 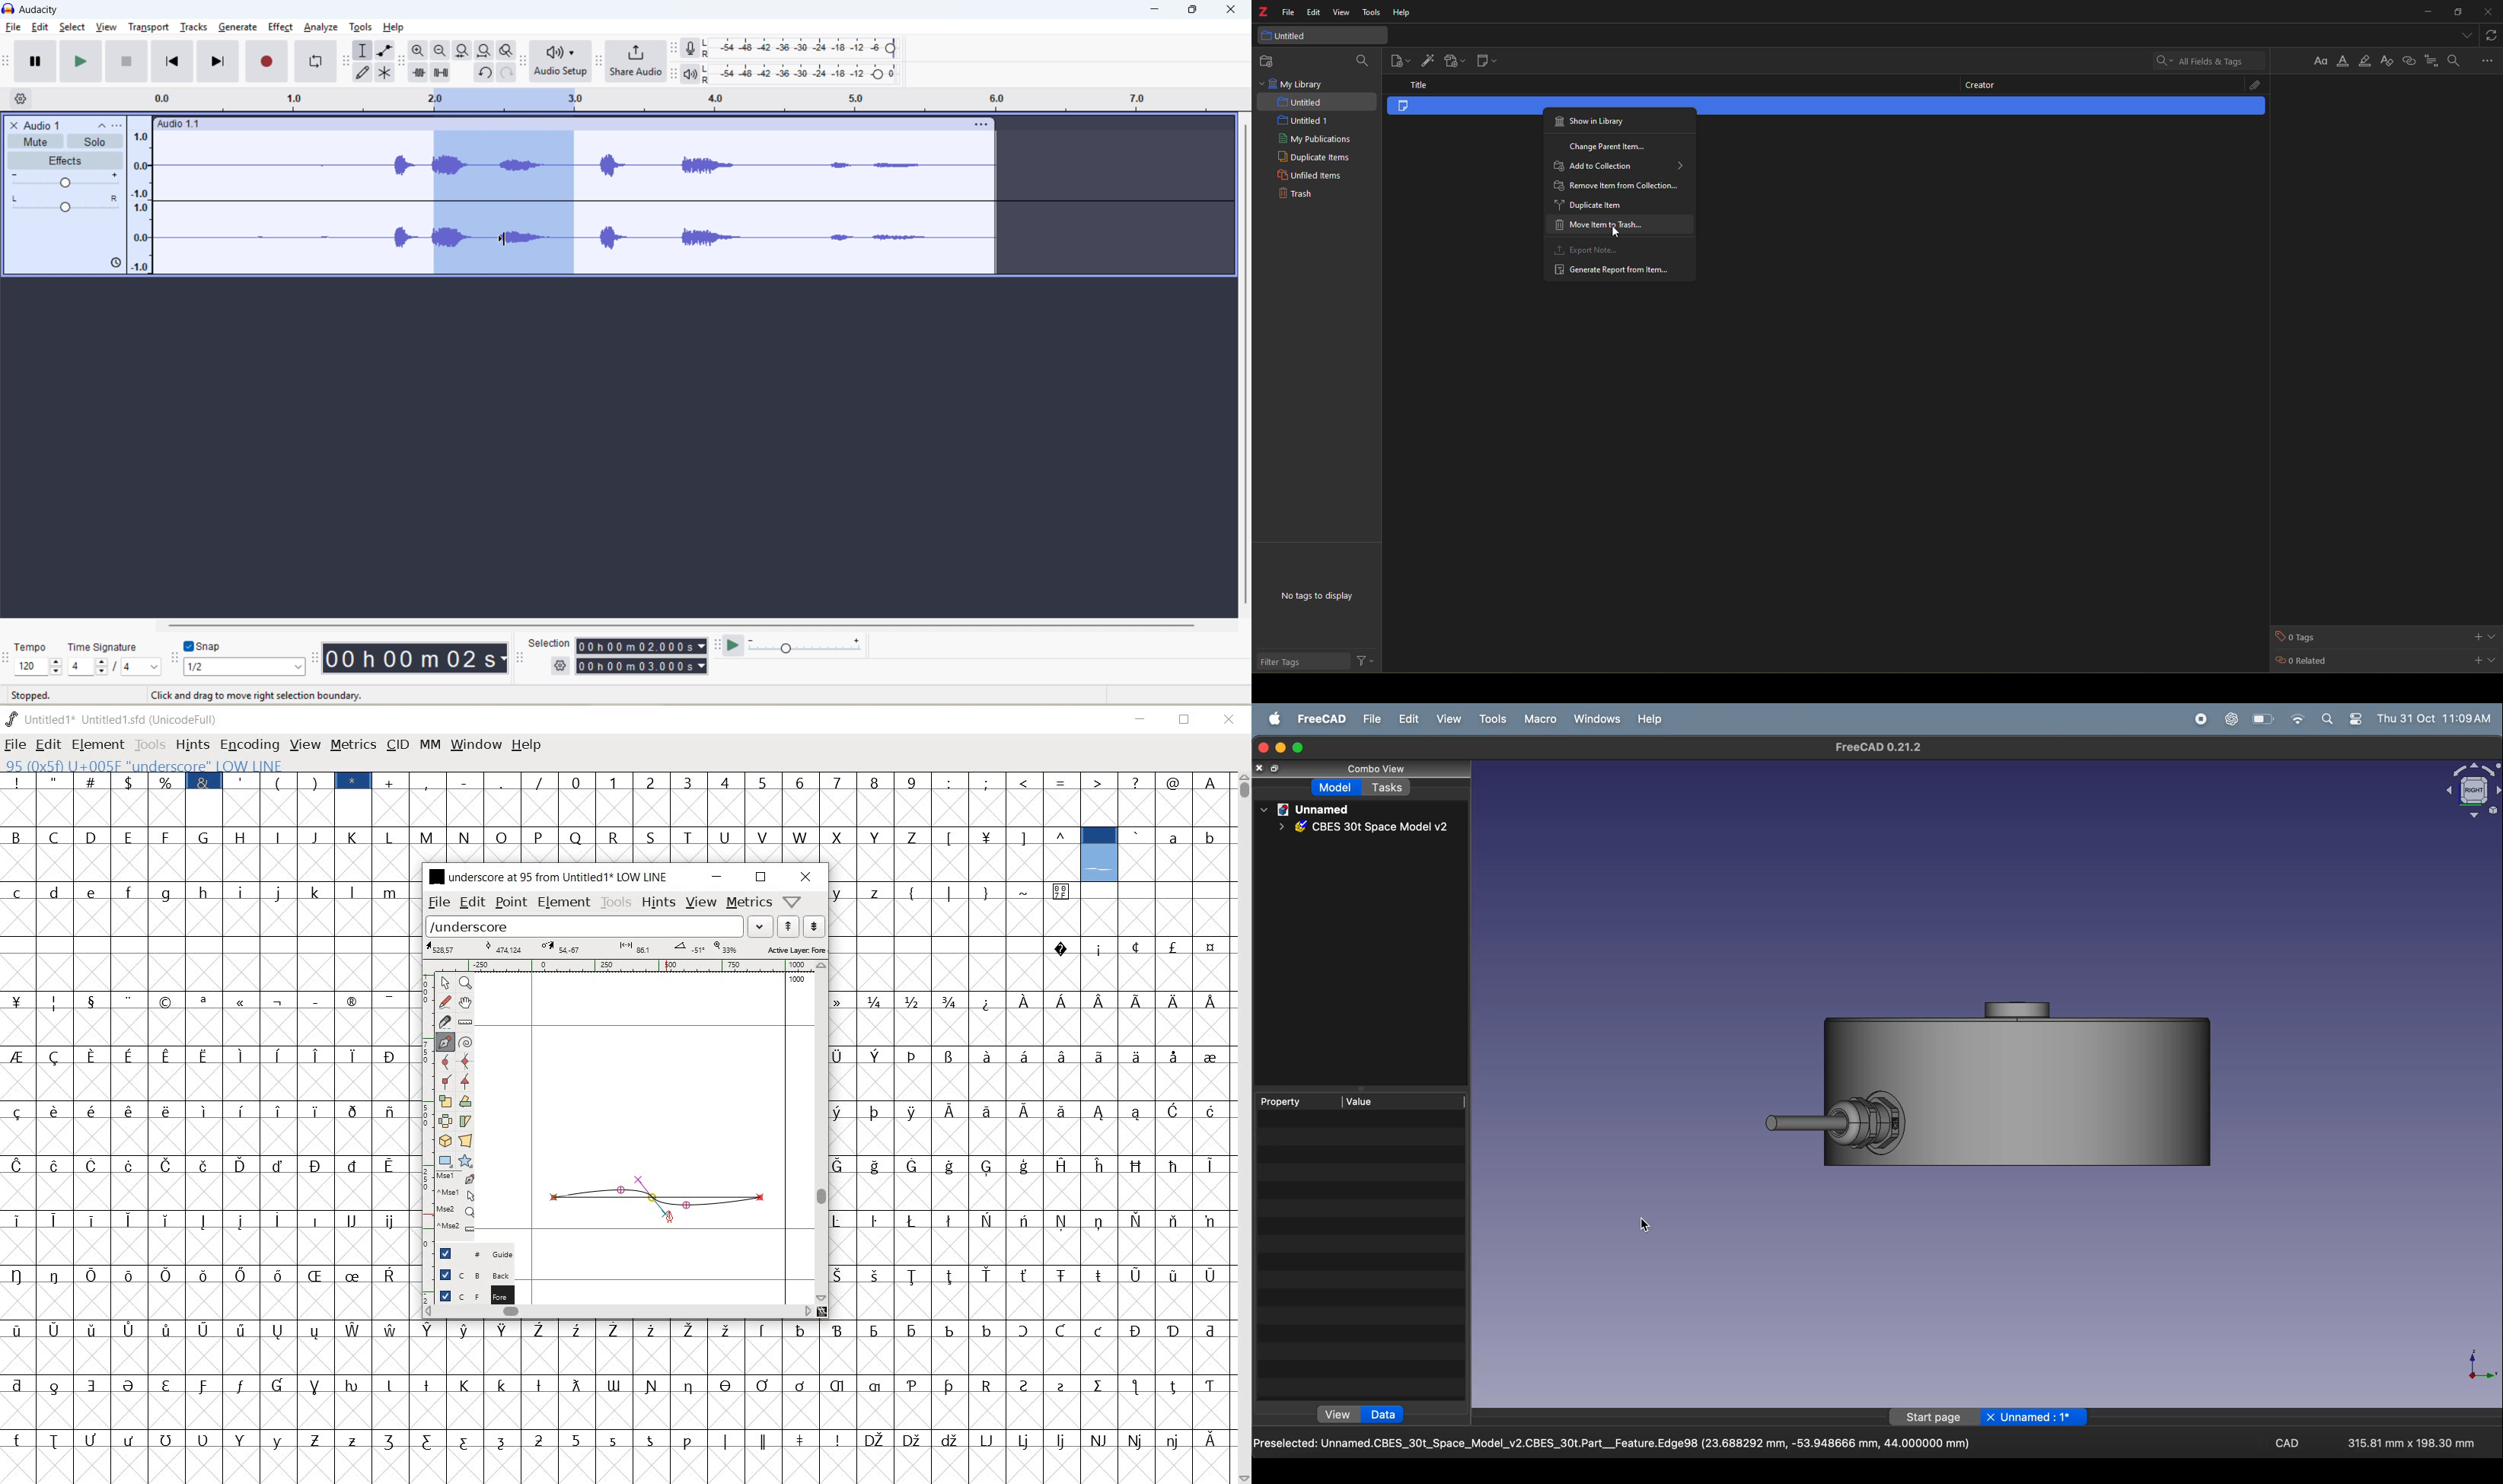 I want to click on tools, so click(x=1373, y=14).